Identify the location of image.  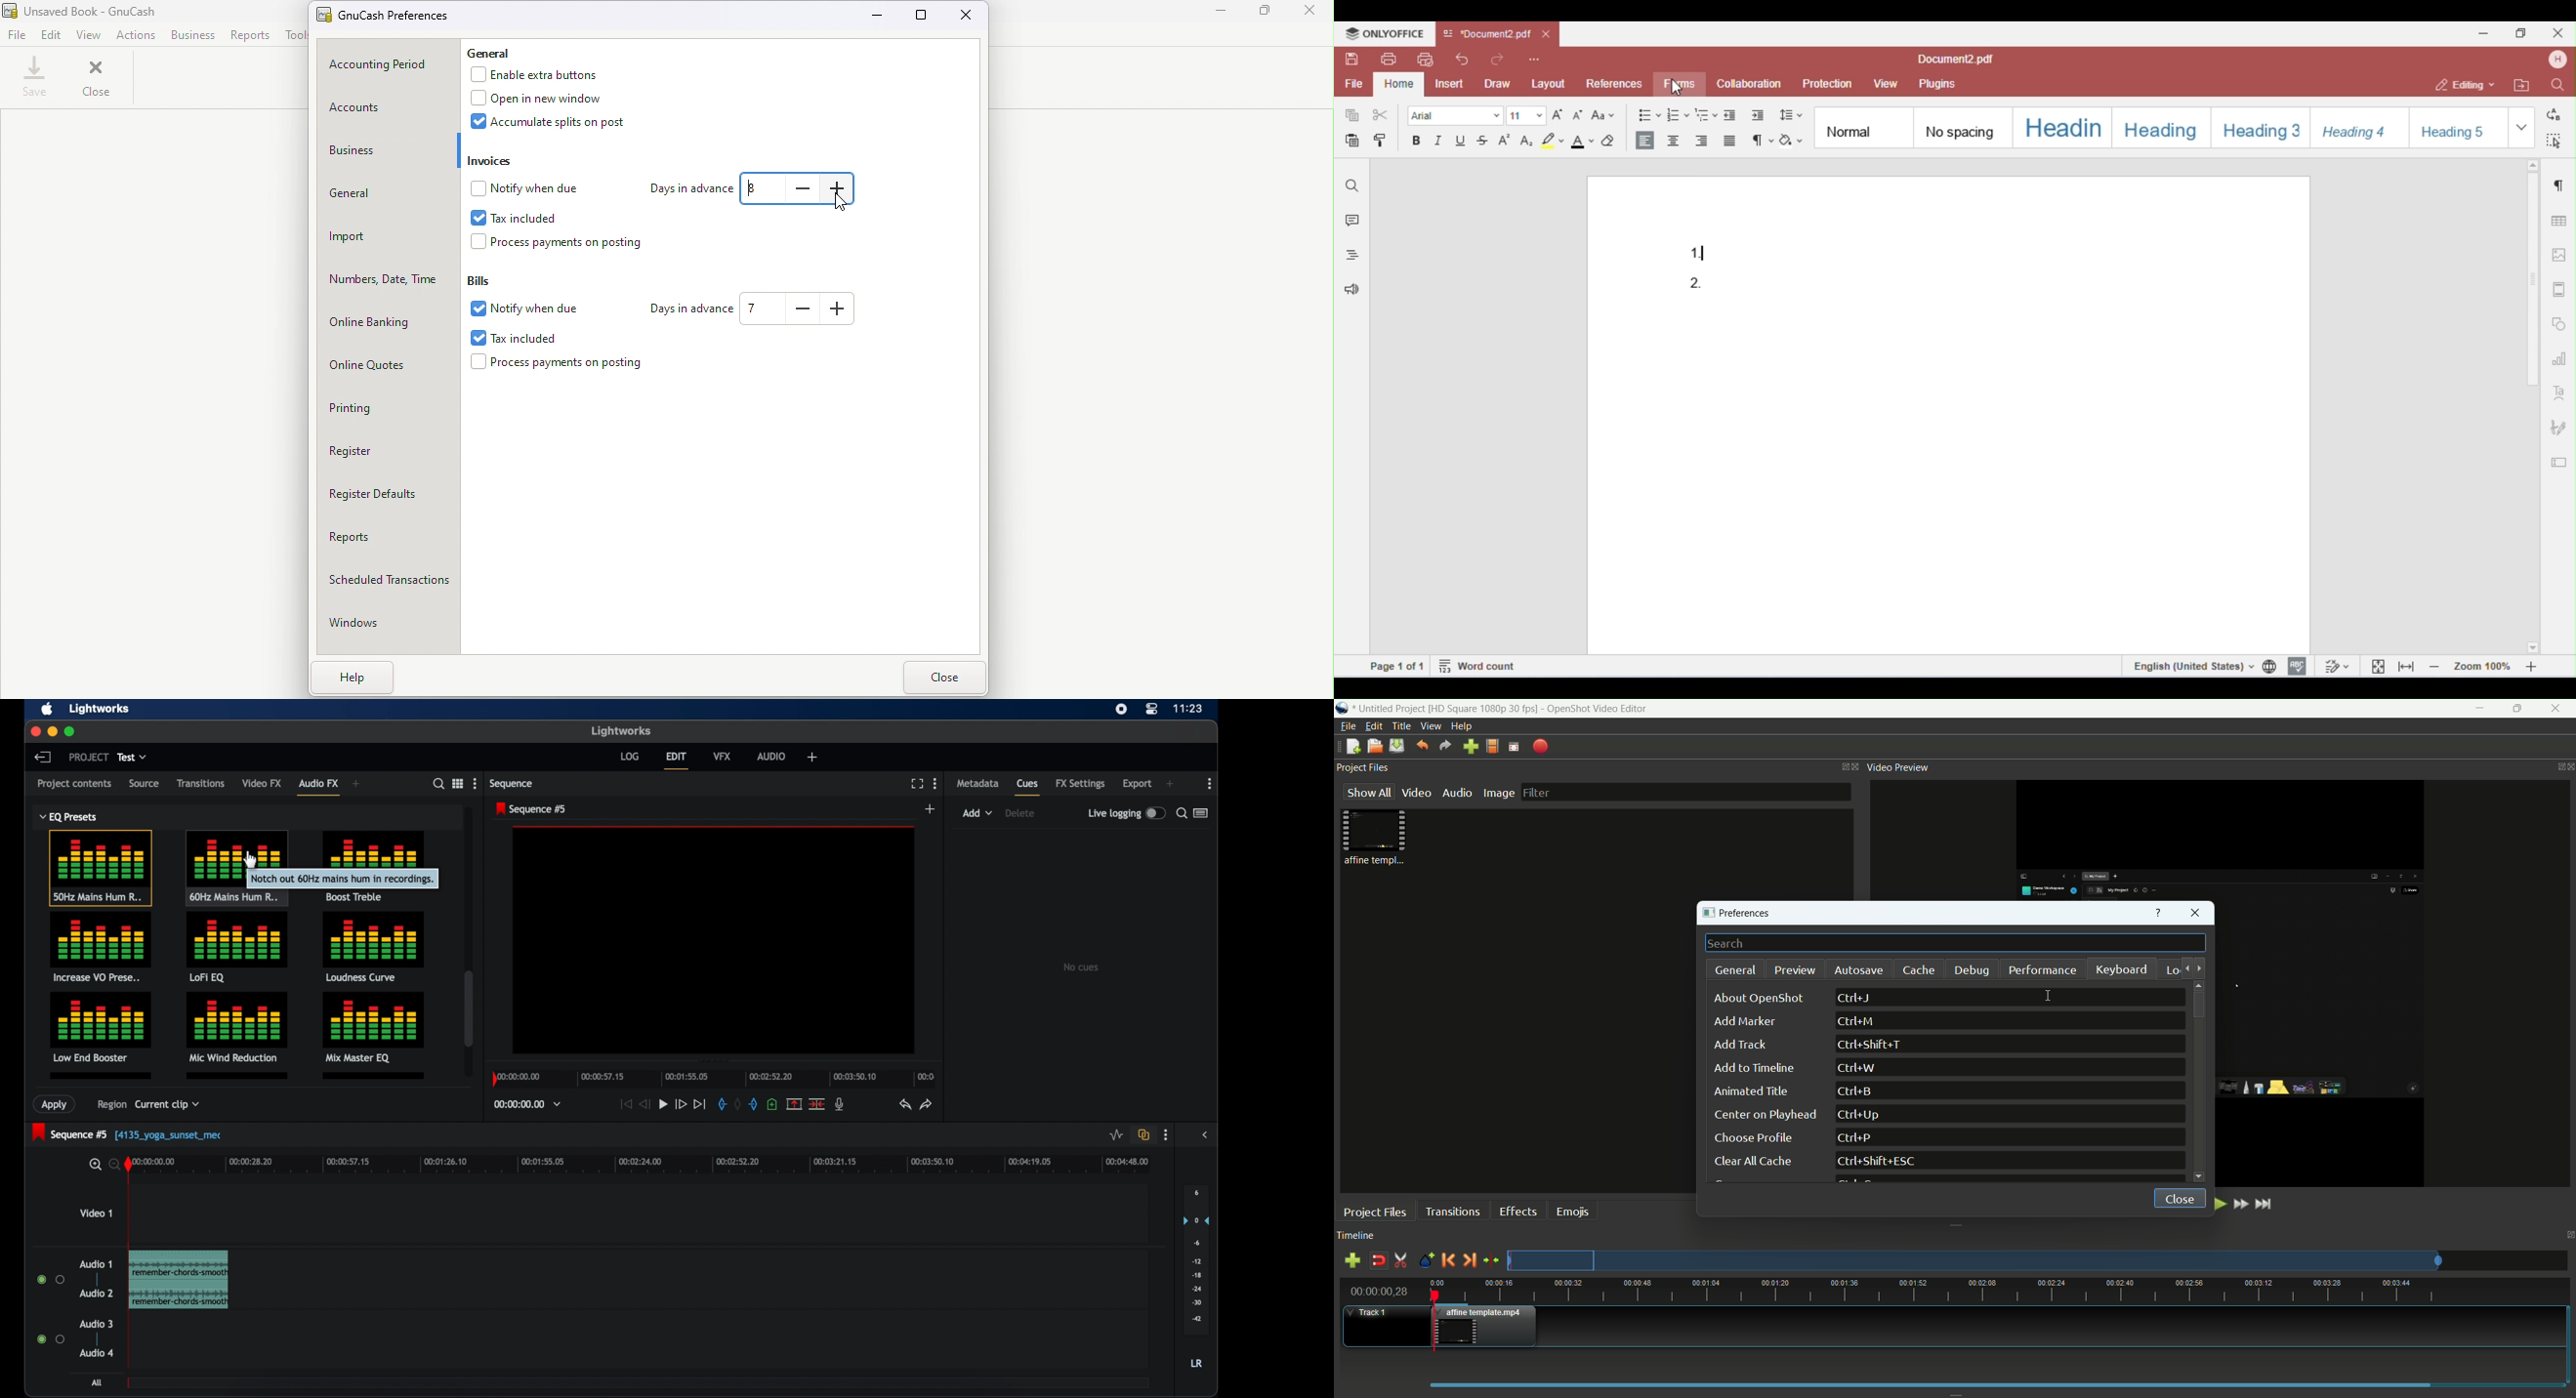
(1498, 793).